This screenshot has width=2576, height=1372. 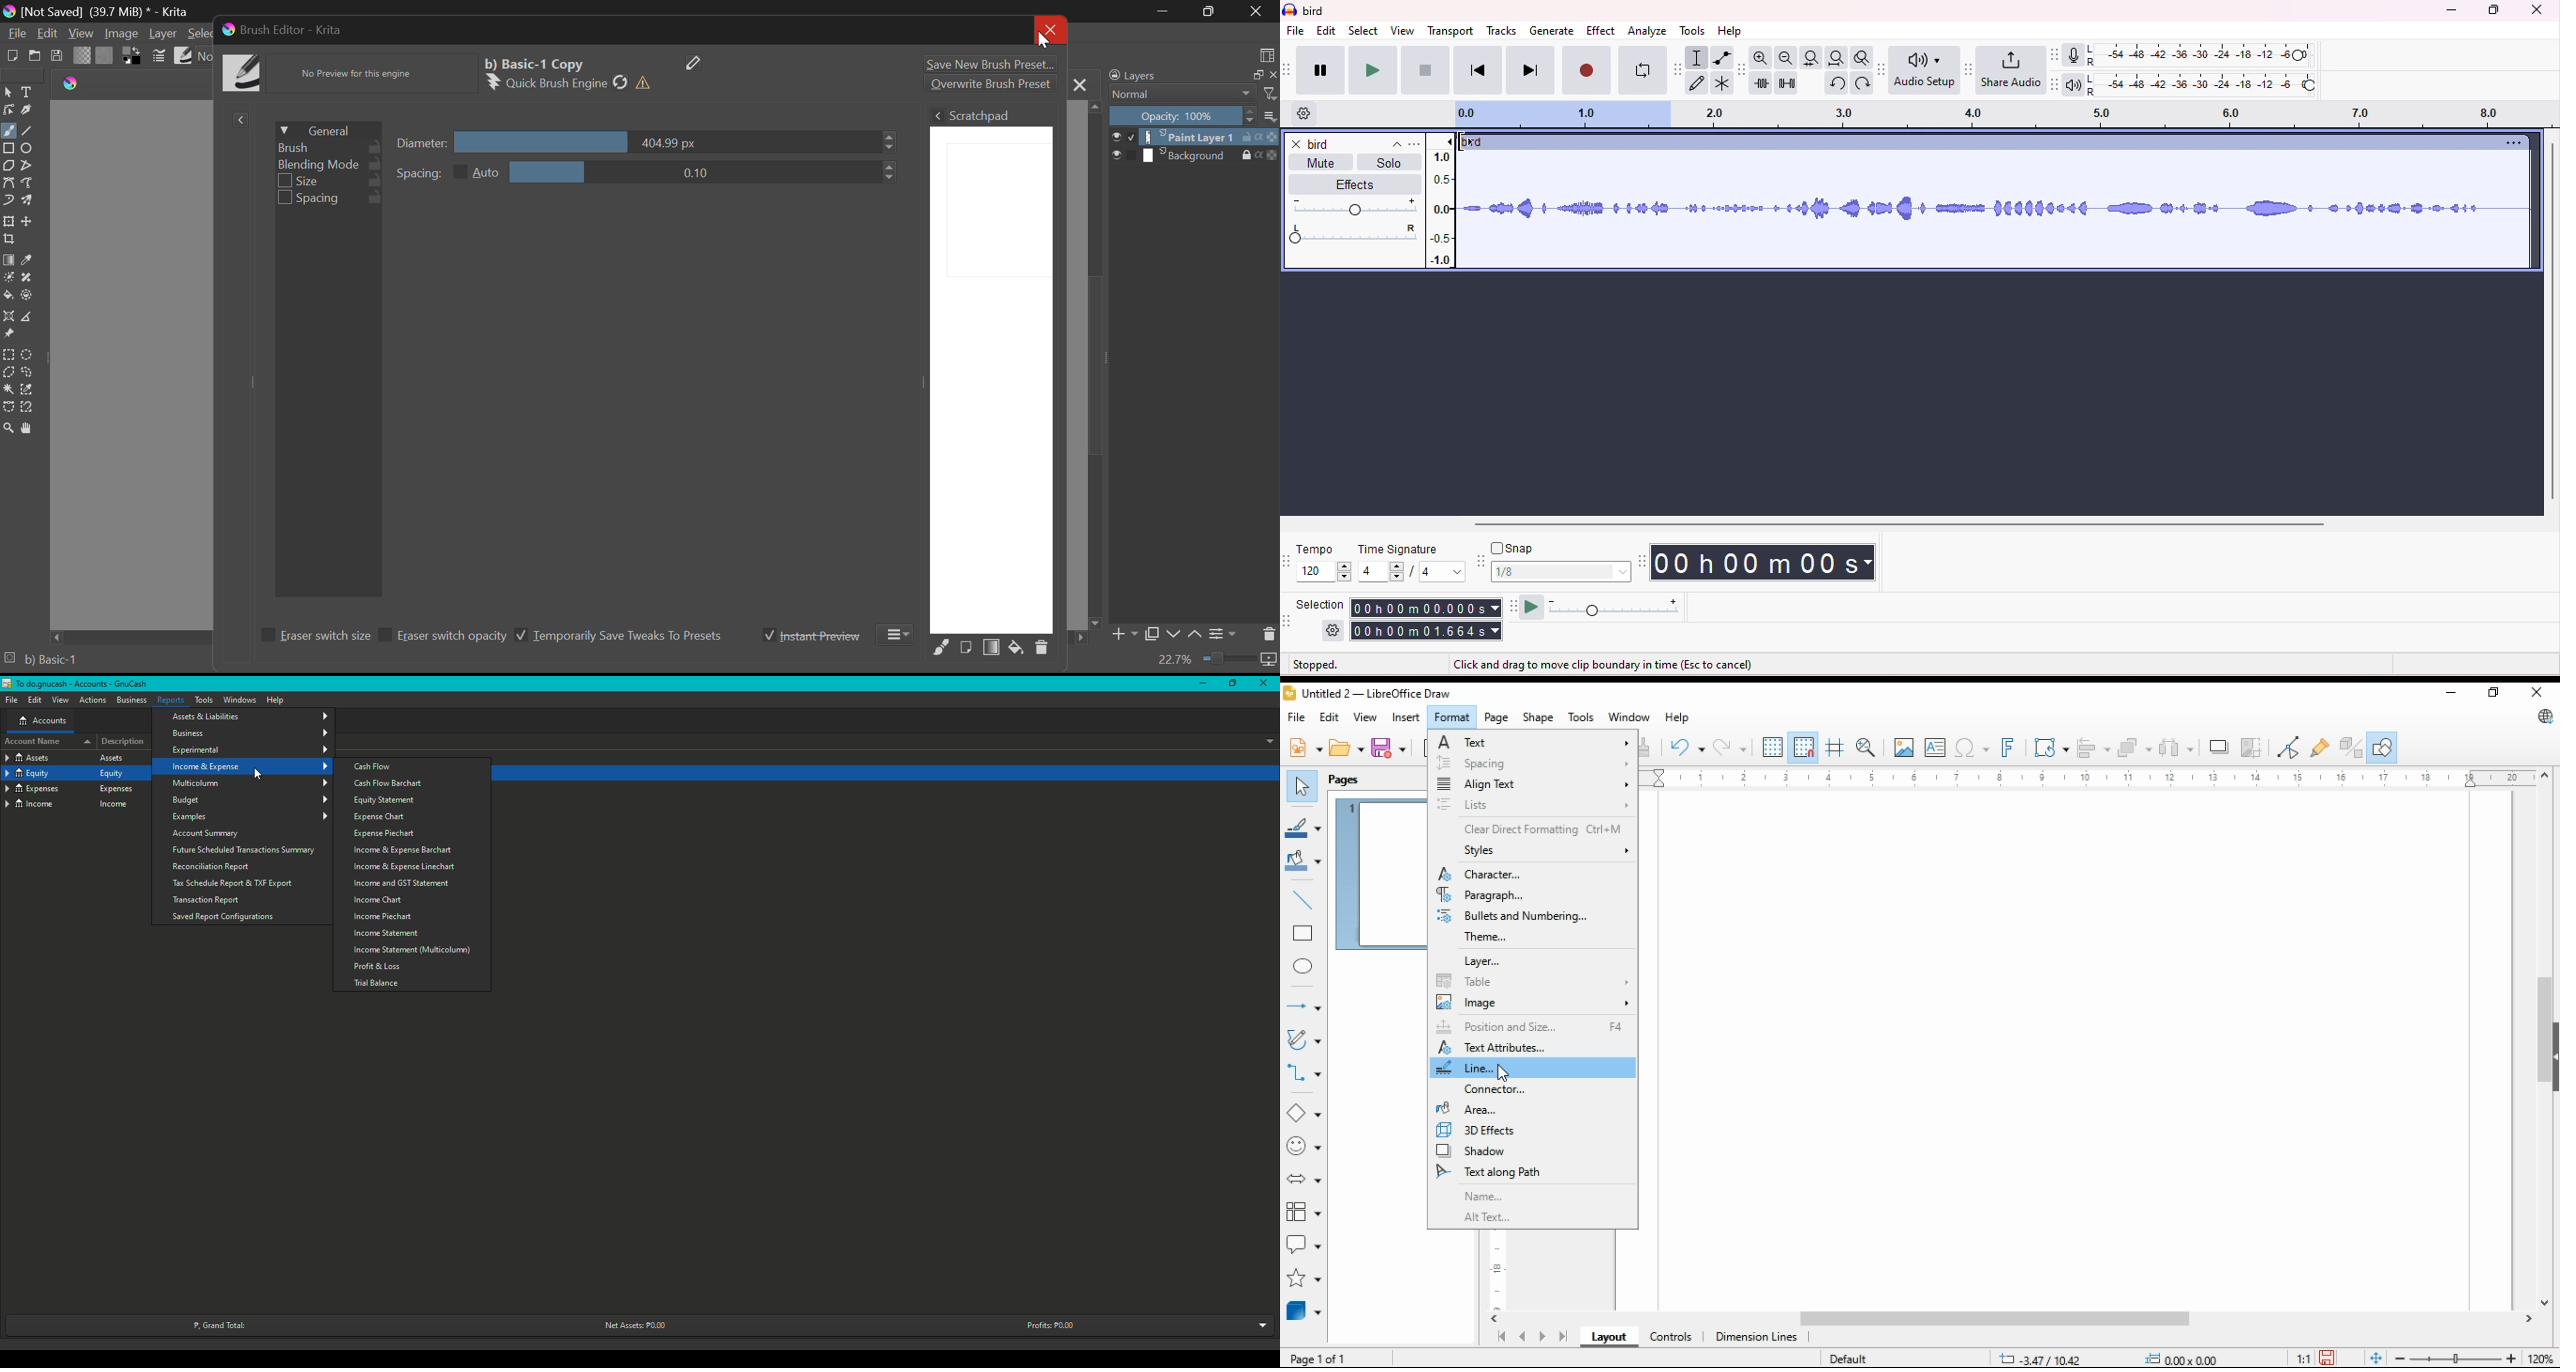 I want to click on Minimize, so click(x=1209, y=11).